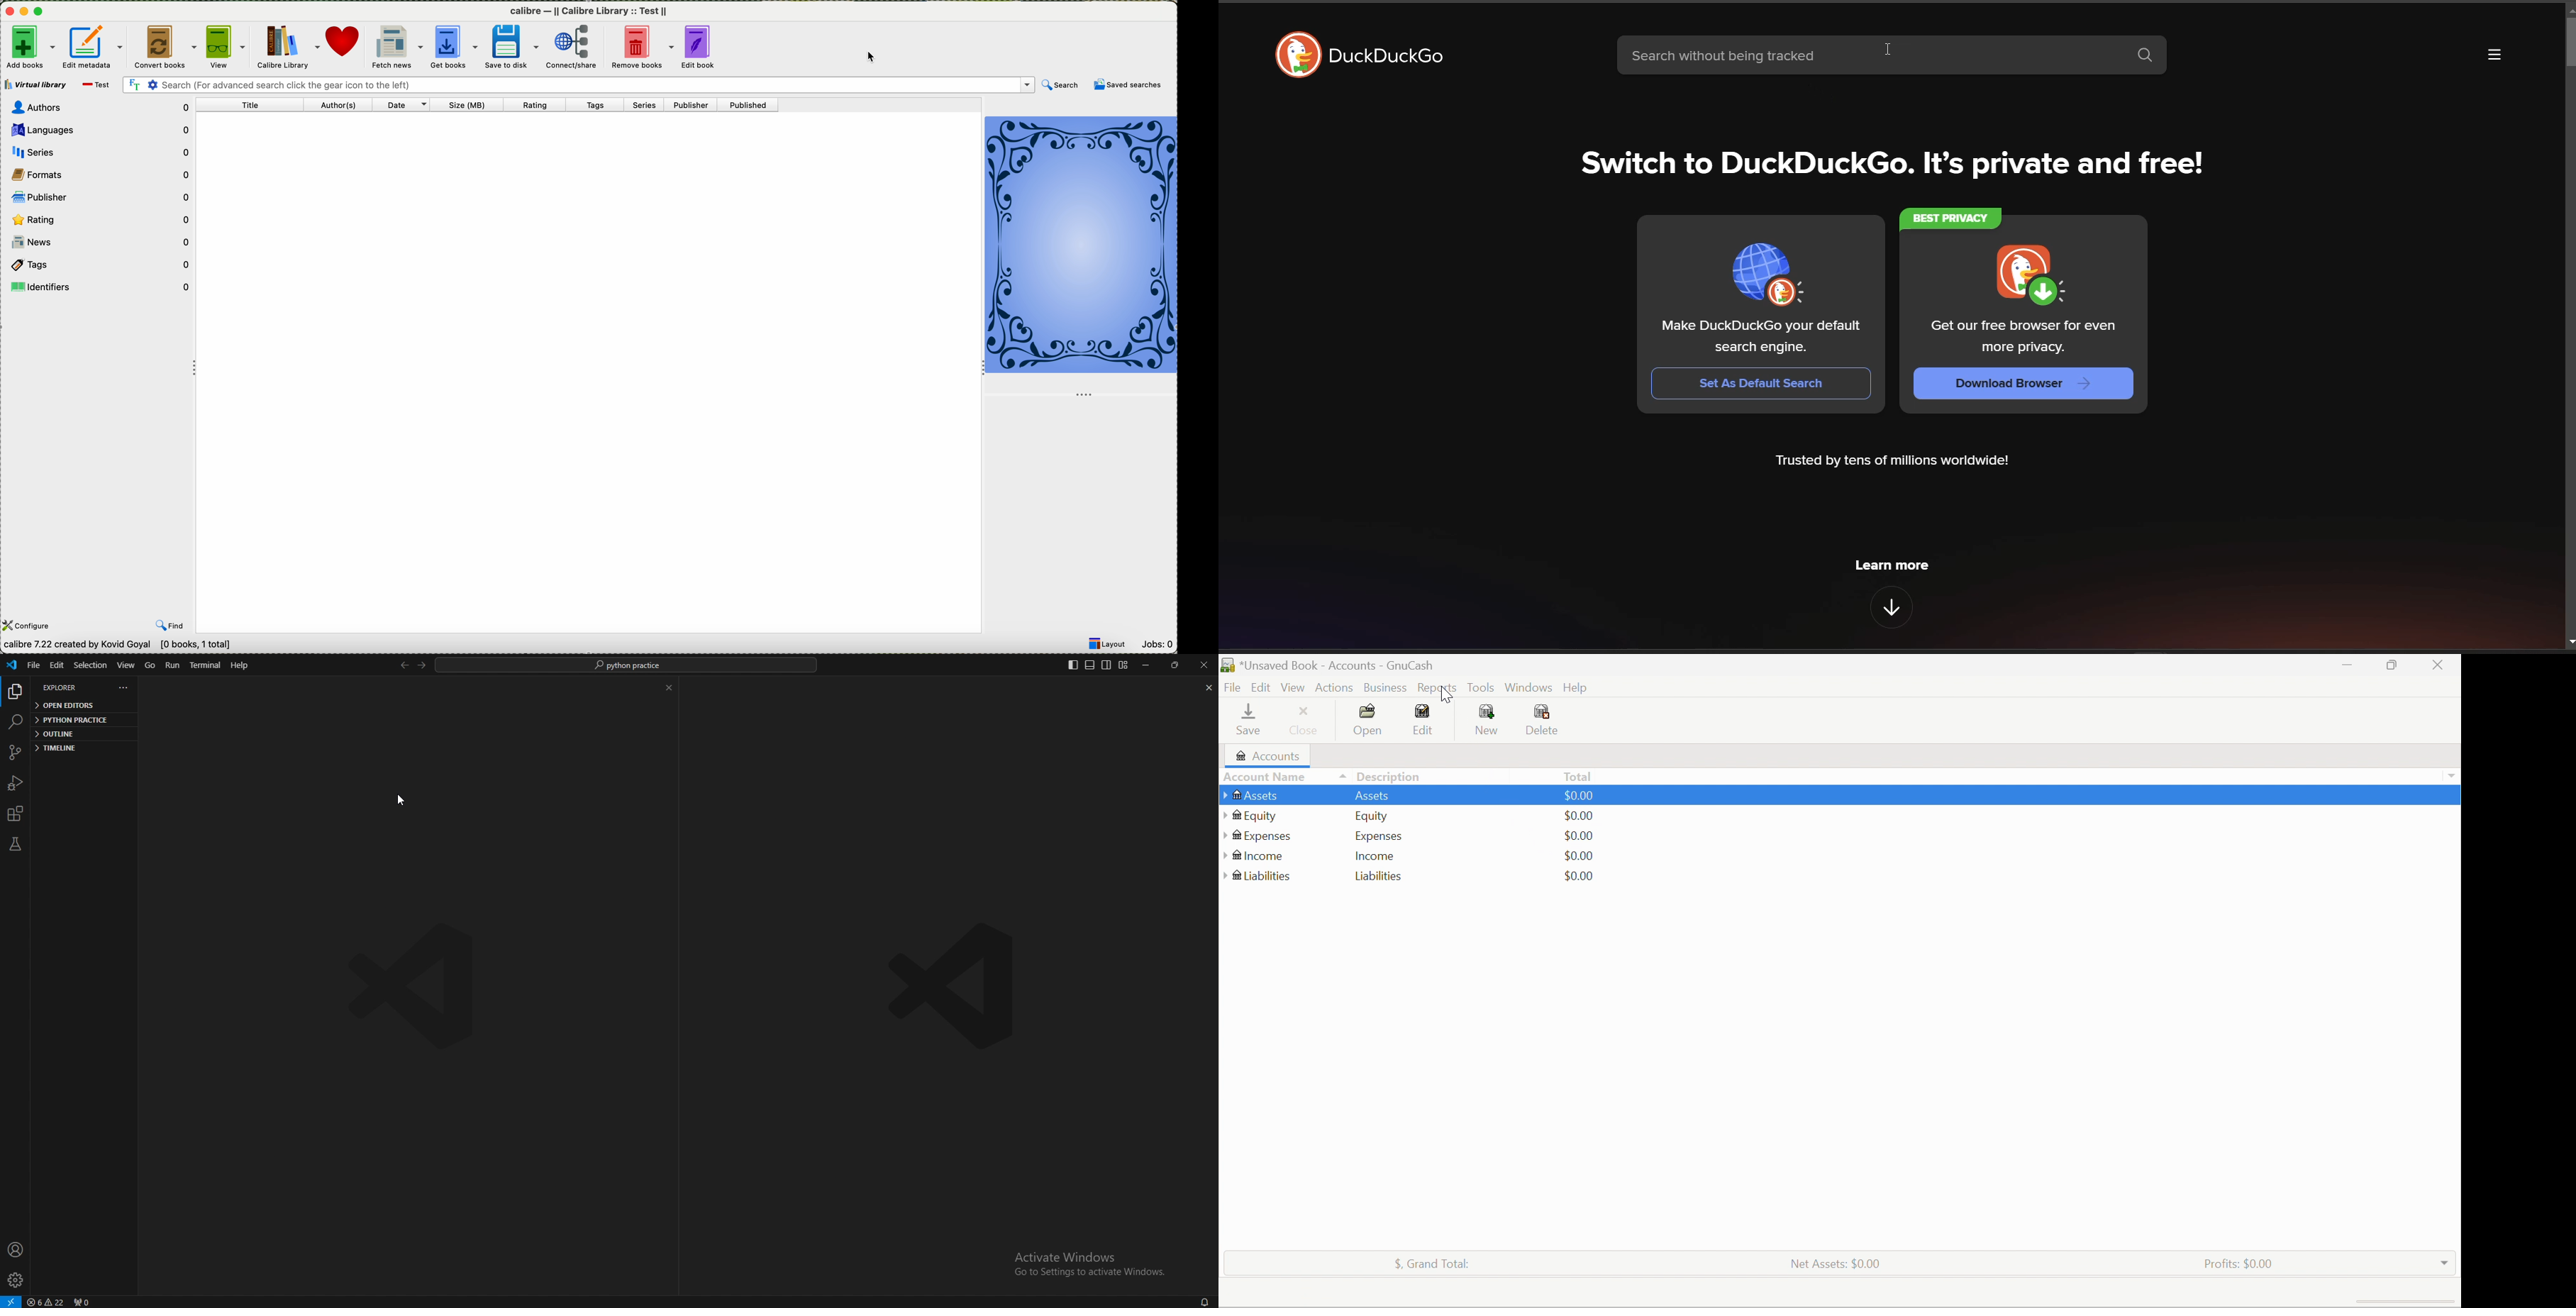 This screenshot has height=1316, width=2576. What do you see at coordinates (1895, 52) in the screenshot?
I see `cursor` at bounding box center [1895, 52].